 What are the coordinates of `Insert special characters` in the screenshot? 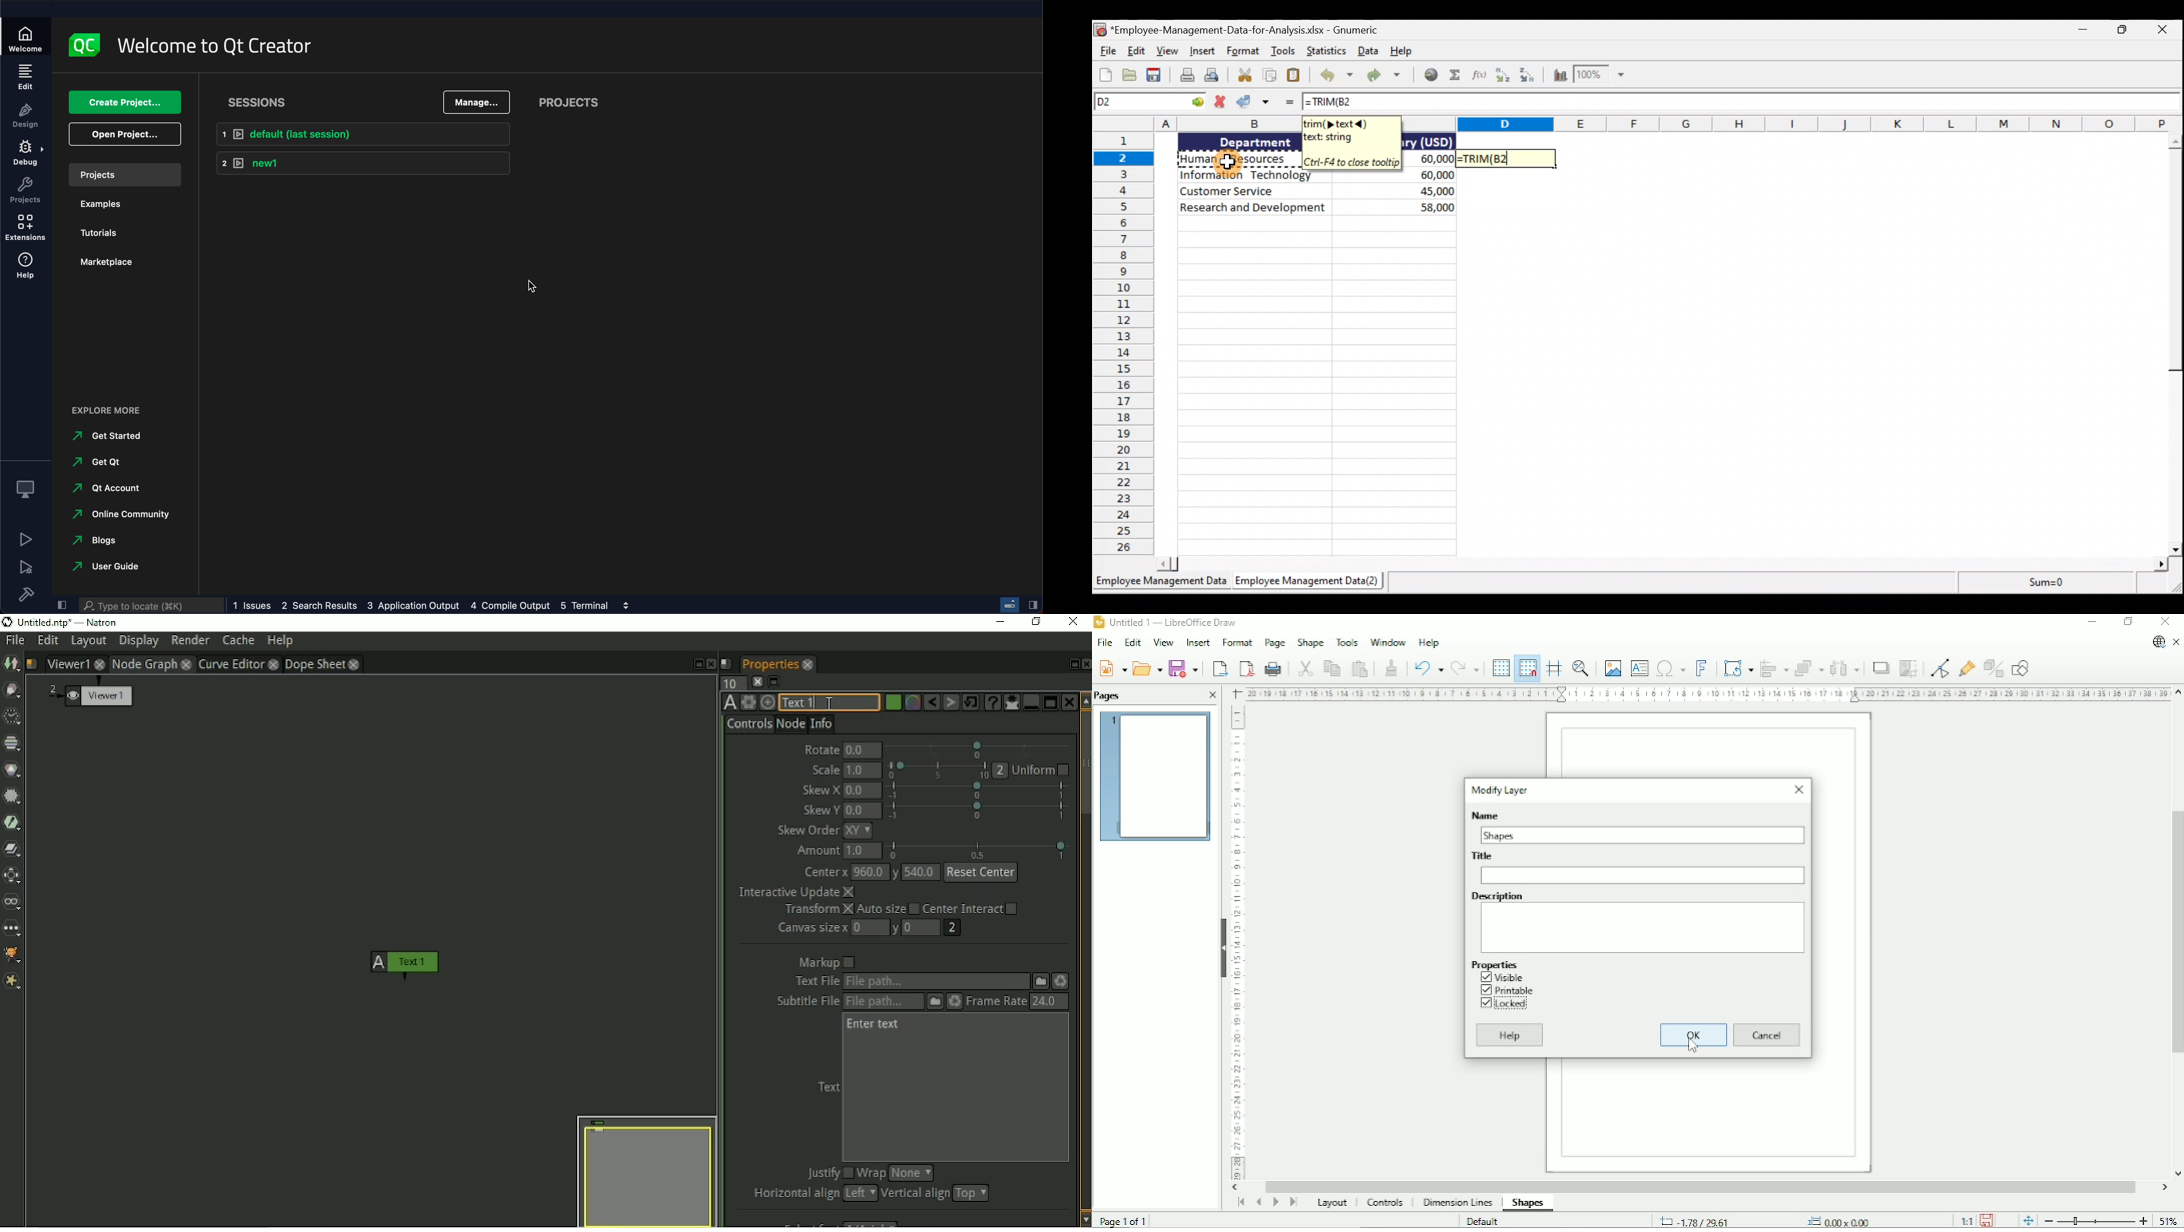 It's located at (1670, 667).